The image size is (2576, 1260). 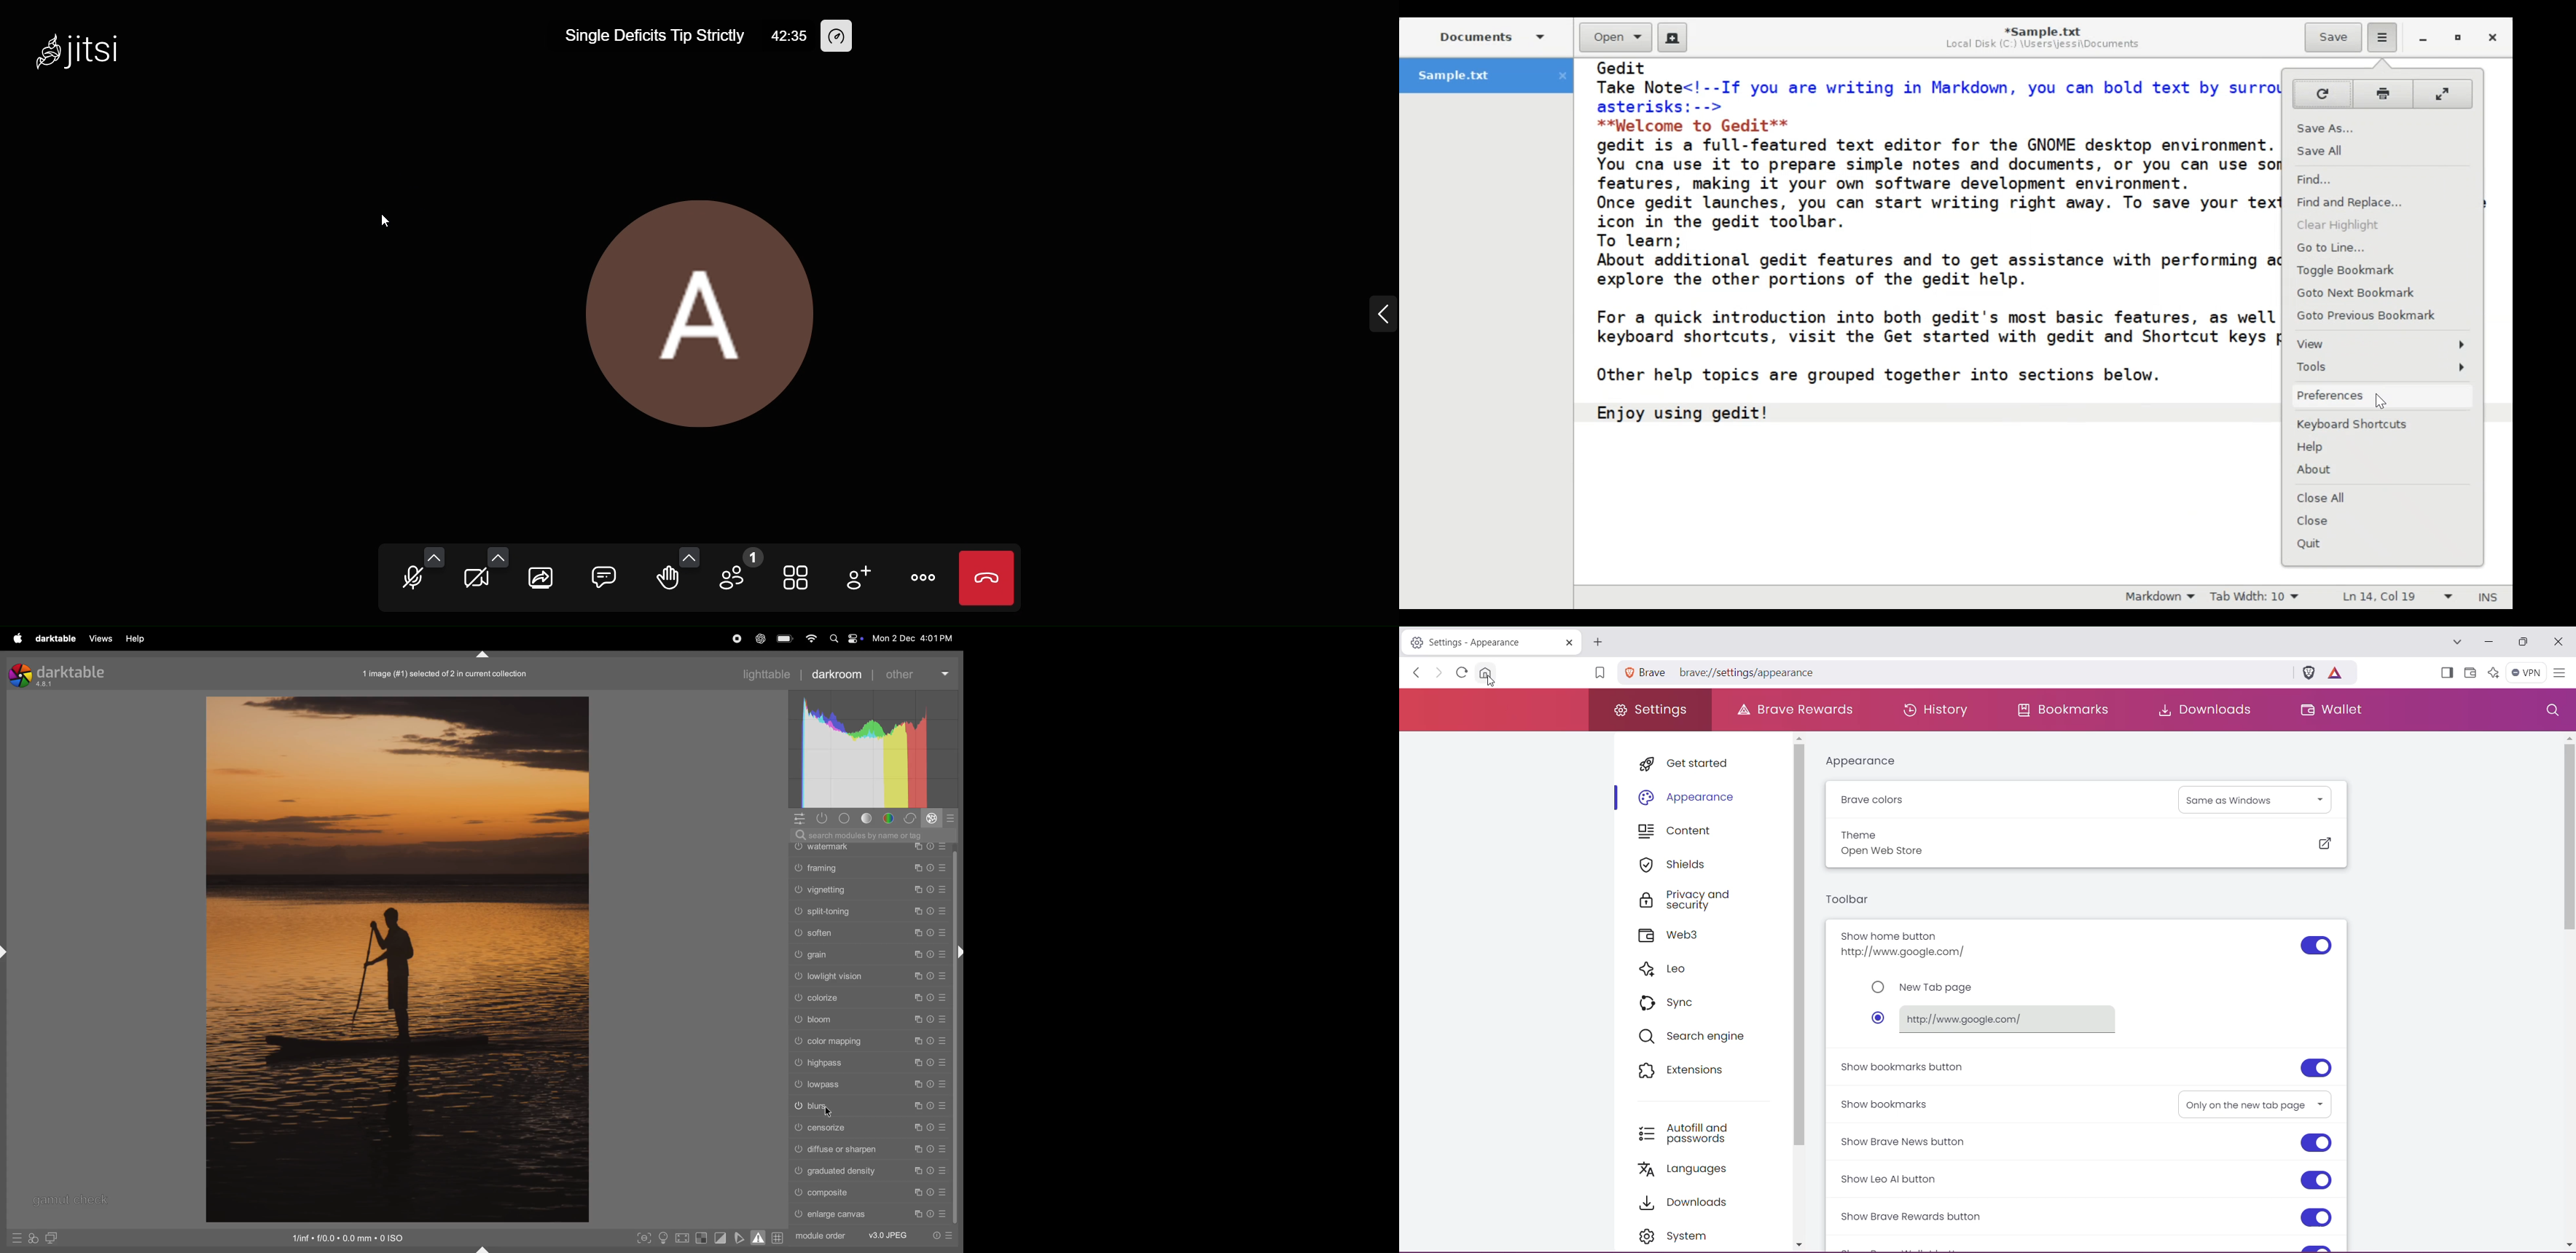 What do you see at coordinates (1691, 763) in the screenshot?
I see `Get started` at bounding box center [1691, 763].